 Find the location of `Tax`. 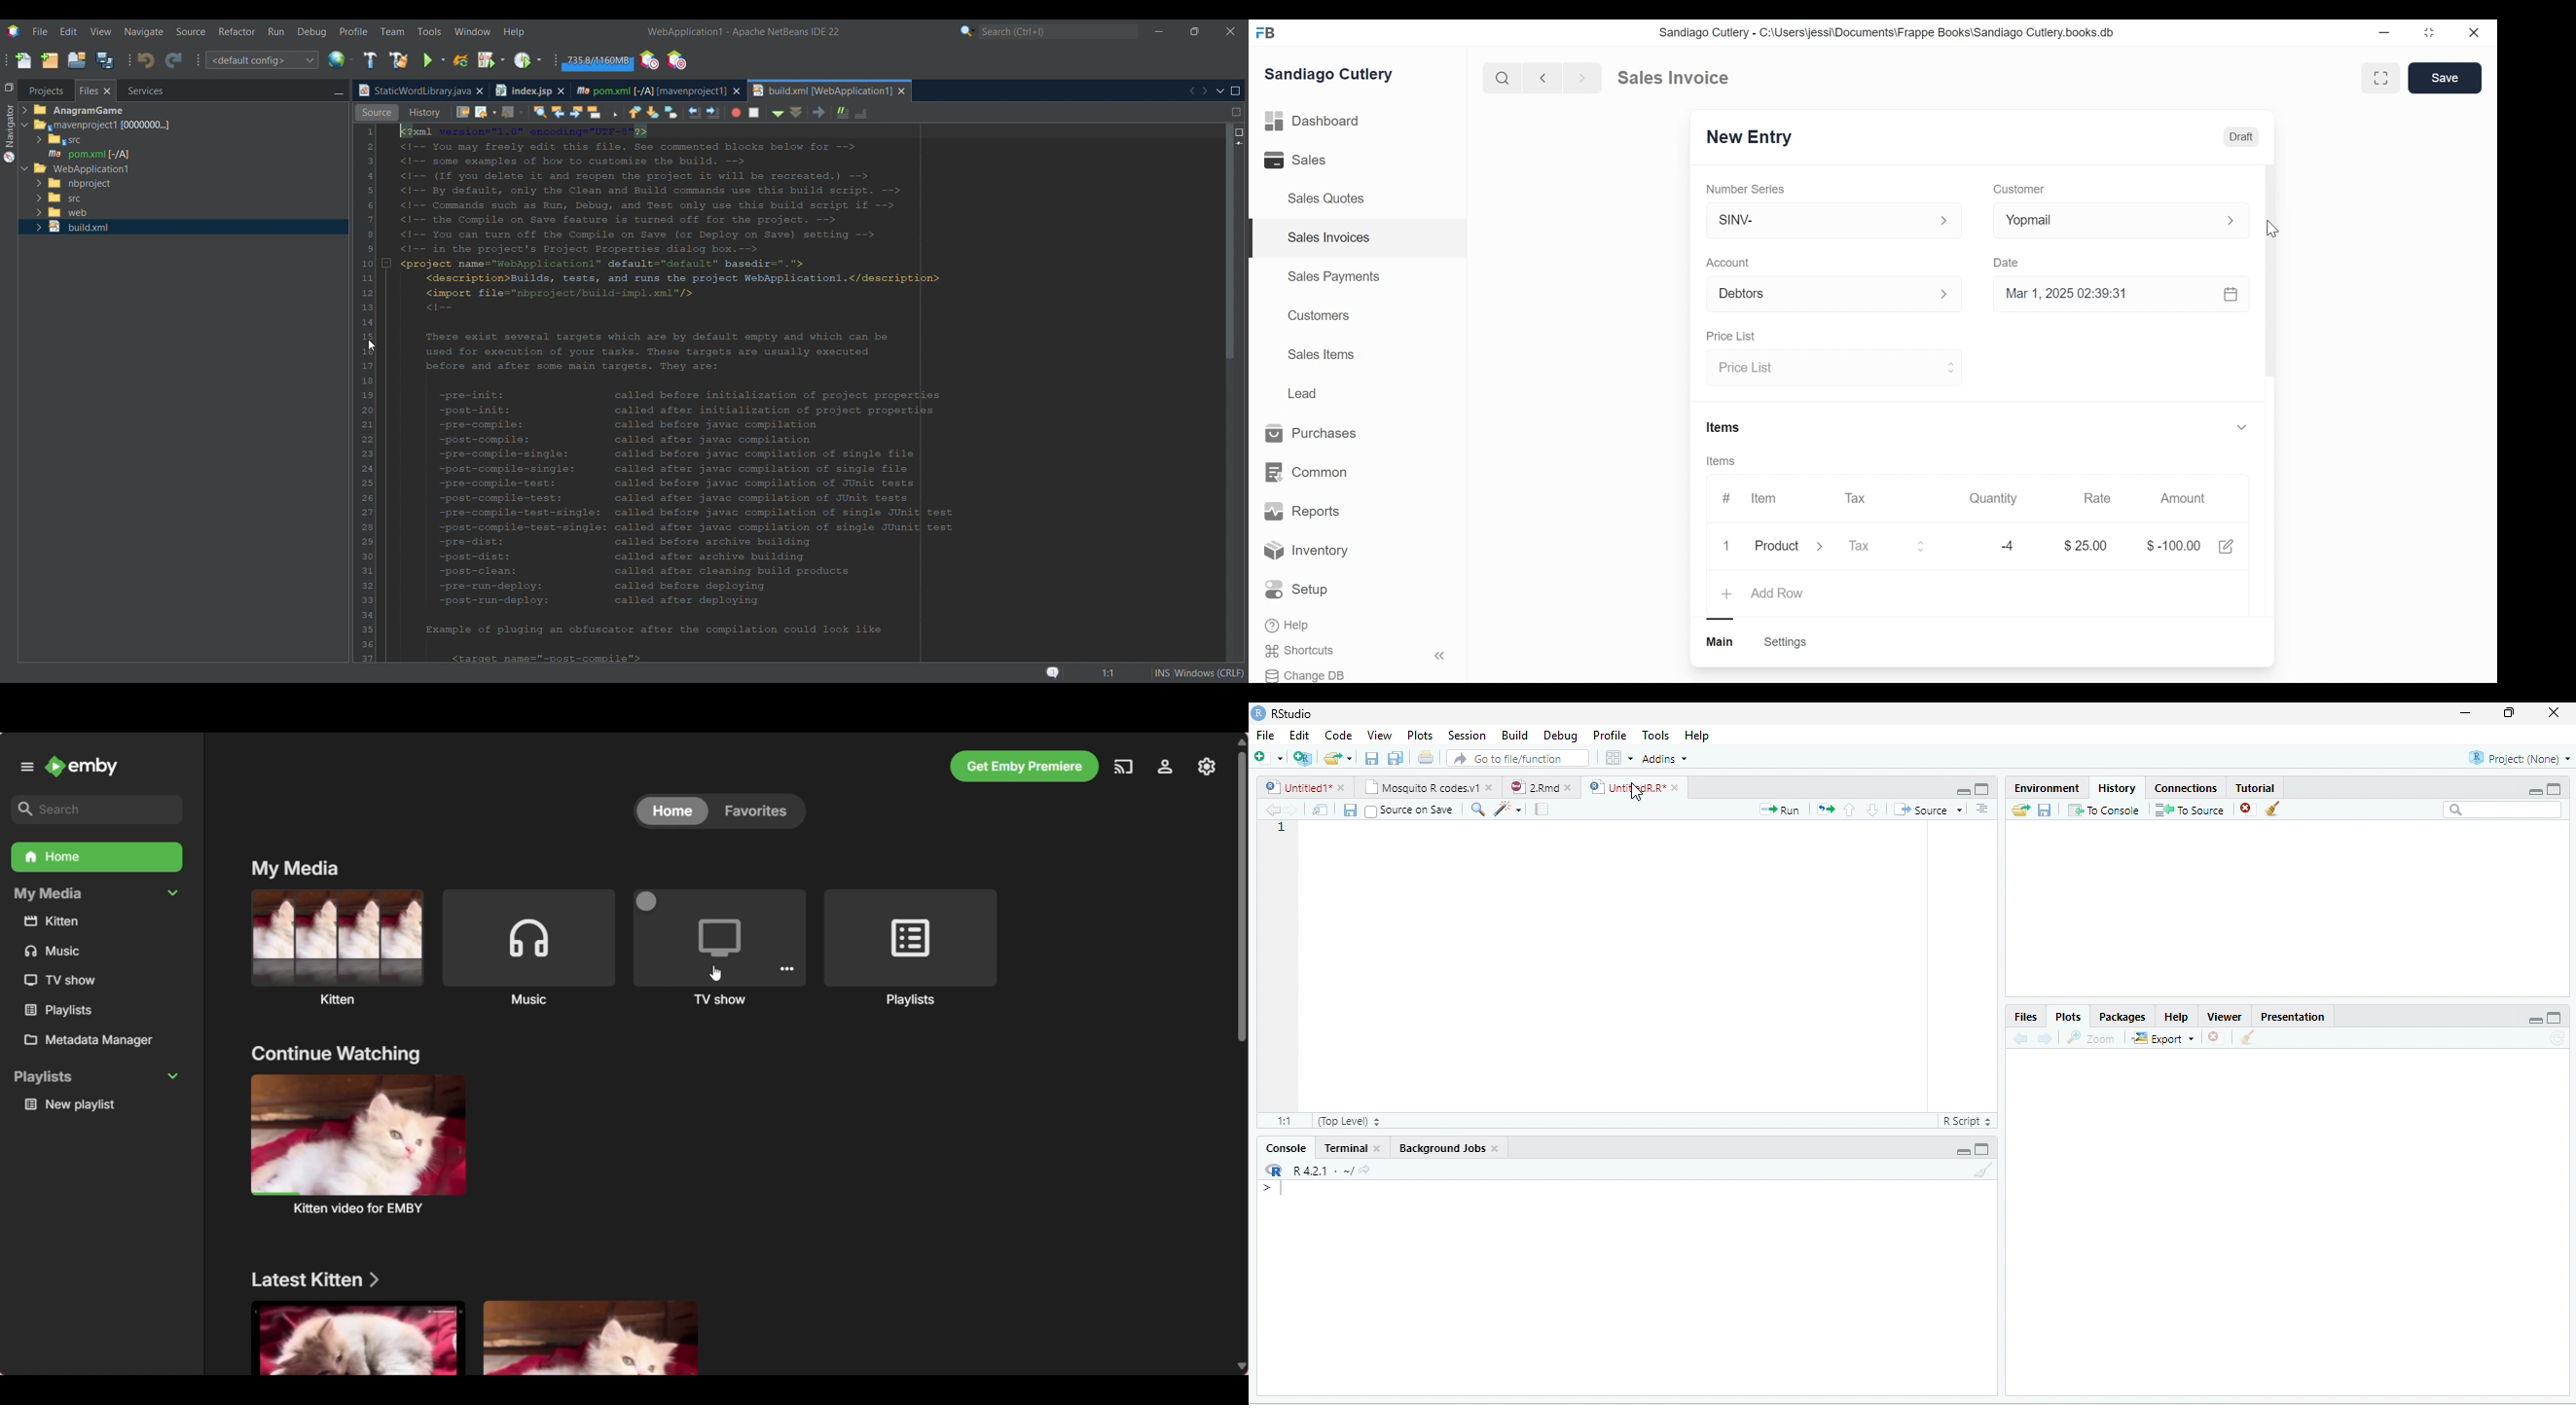

Tax is located at coordinates (1887, 546).